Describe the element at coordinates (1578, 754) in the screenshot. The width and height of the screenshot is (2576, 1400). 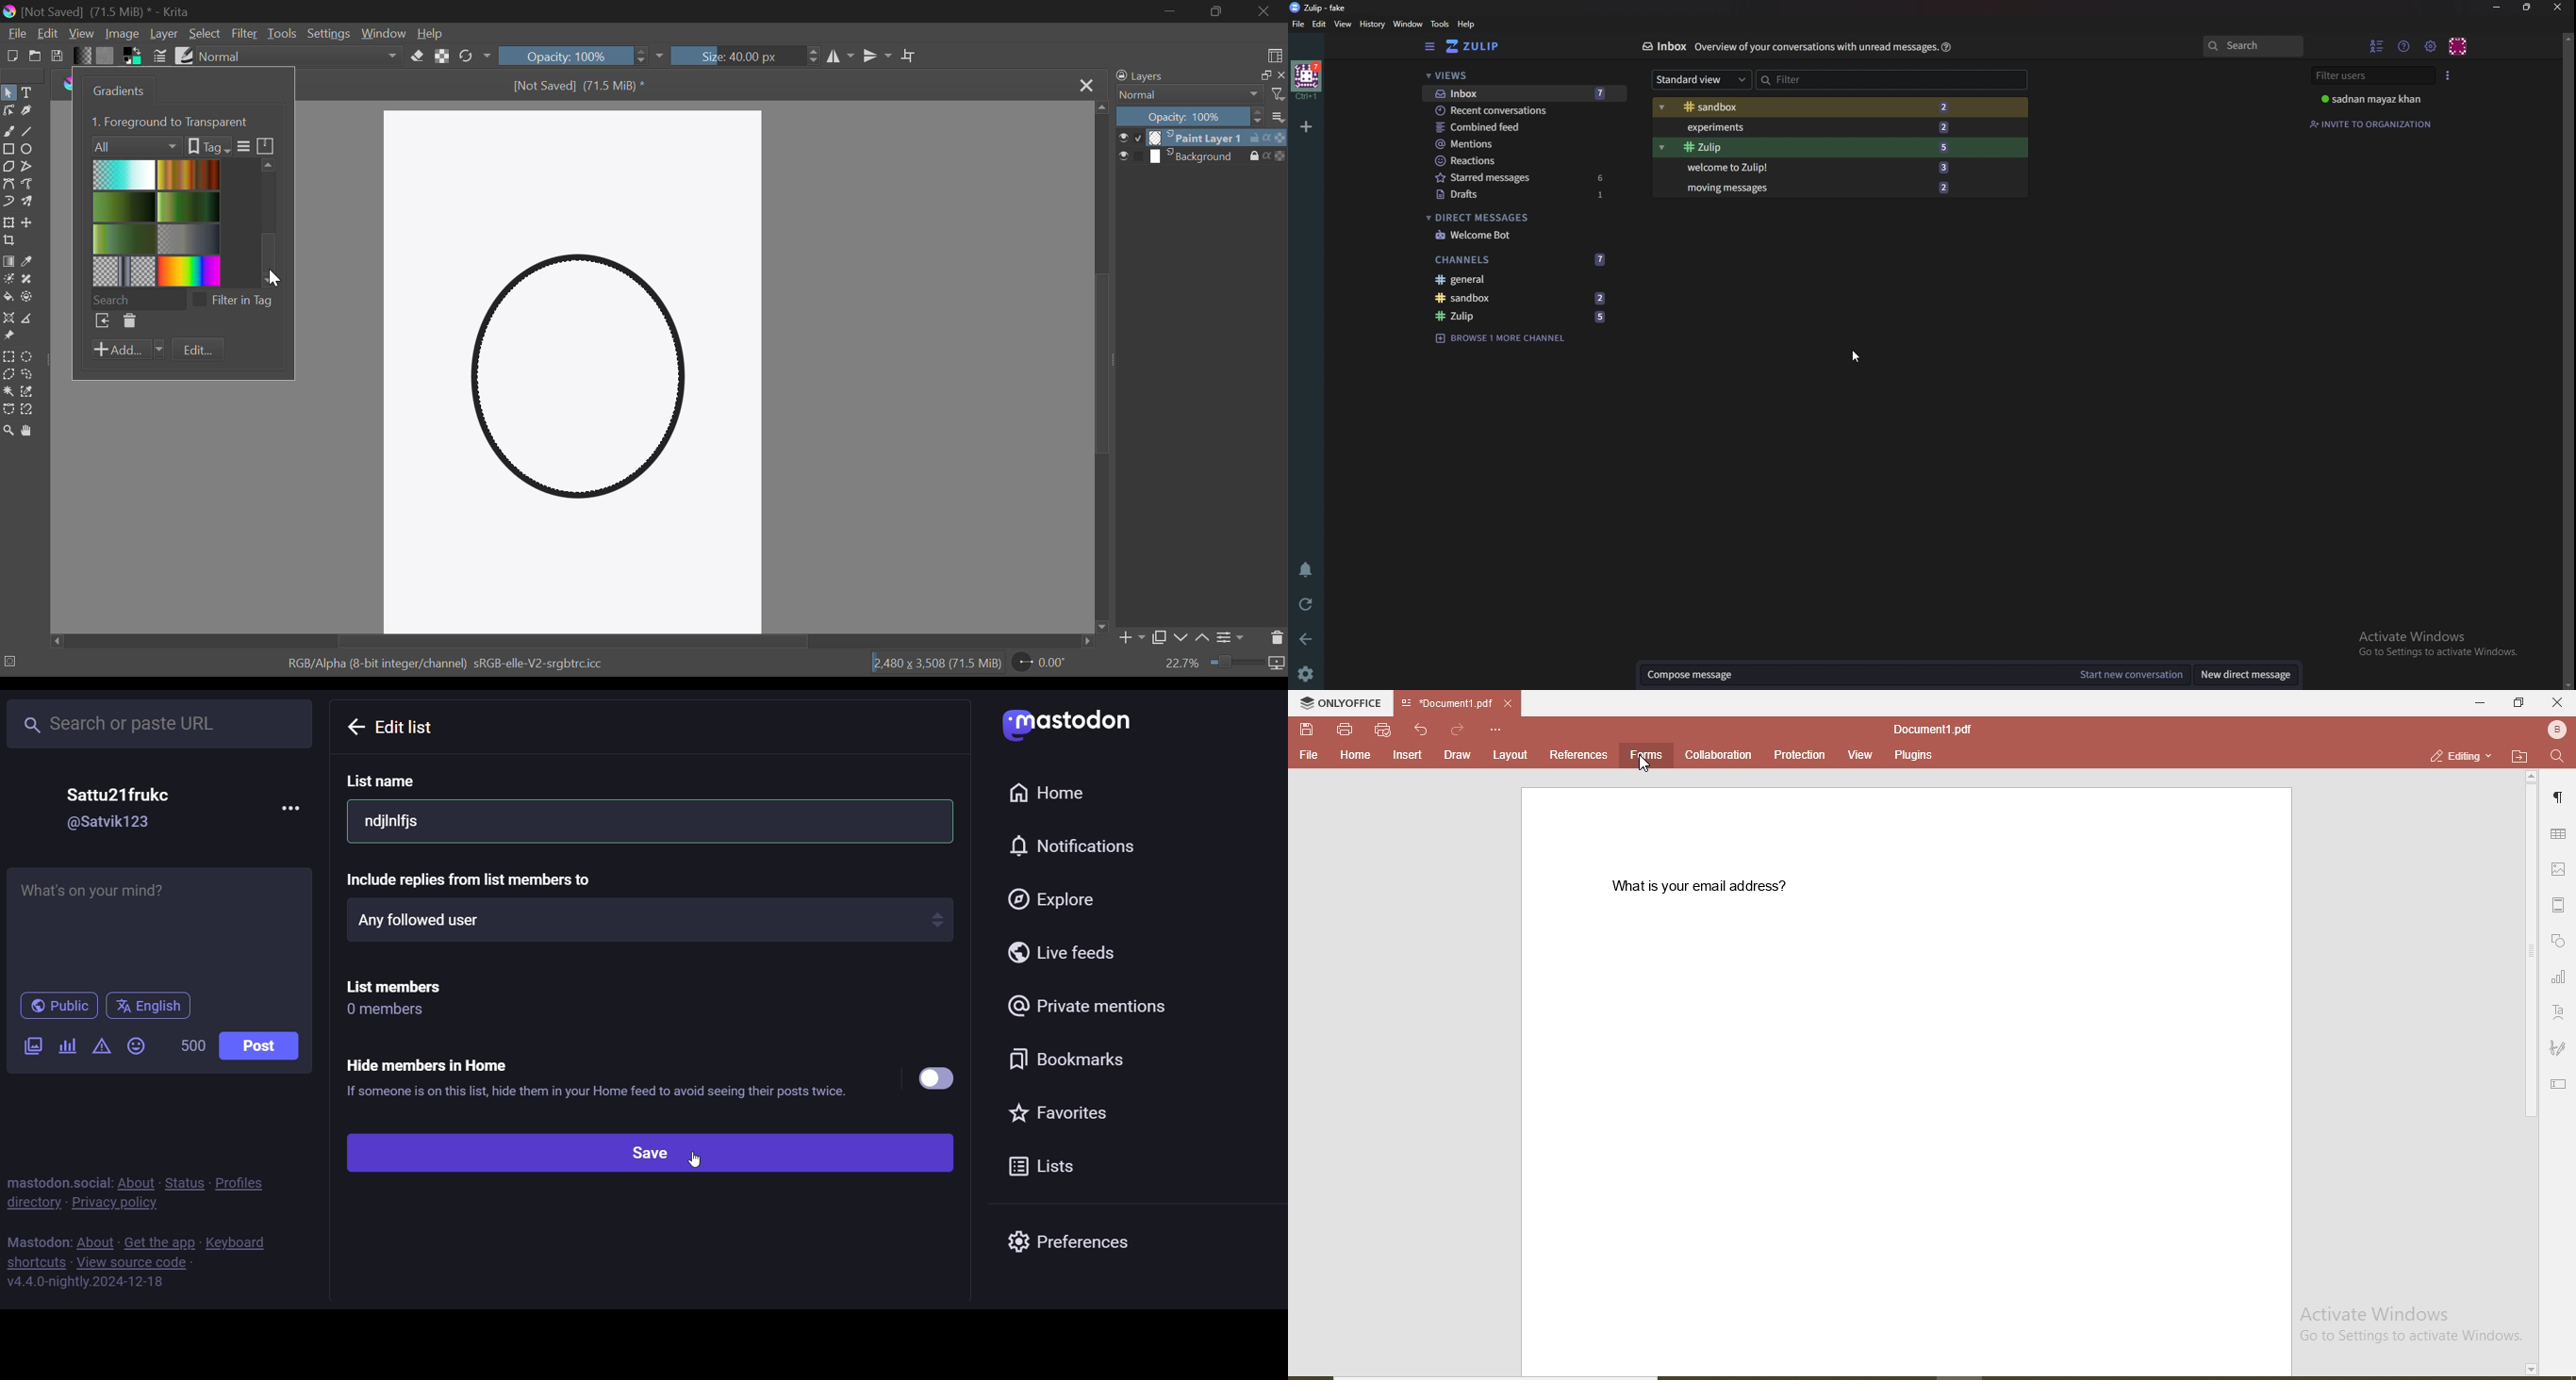
I see `references` at that location.